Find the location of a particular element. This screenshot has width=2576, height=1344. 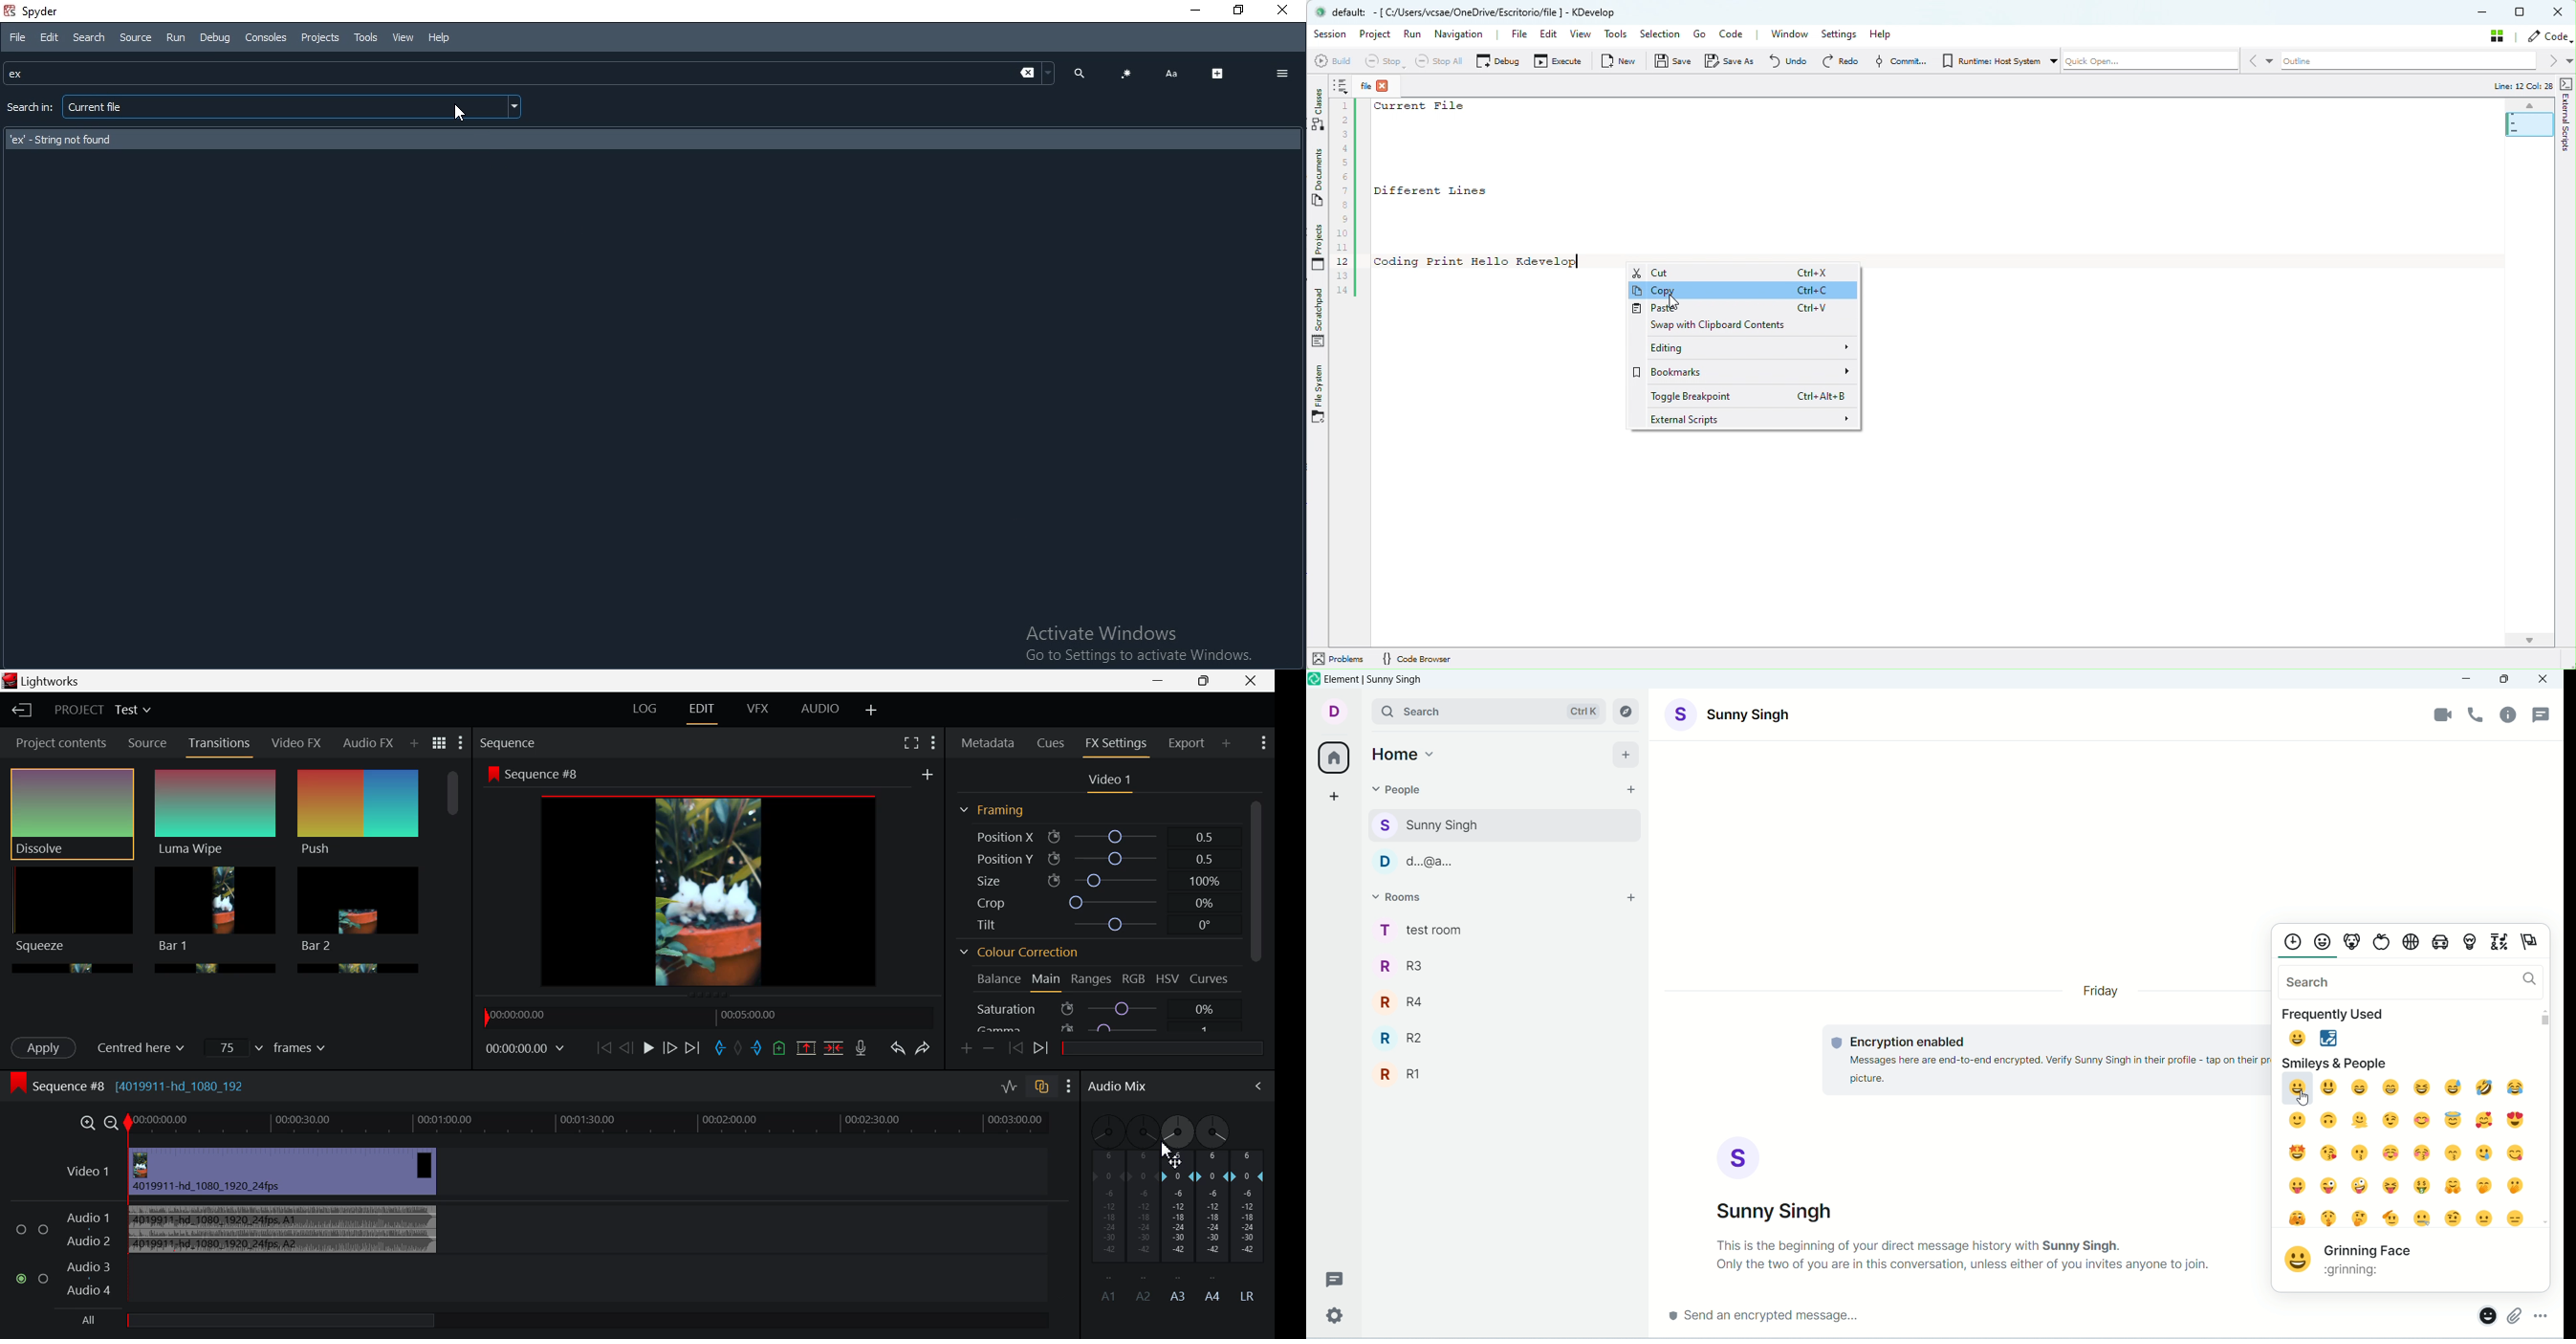

Previous keyframe is located at coordinates (1013, 1046).